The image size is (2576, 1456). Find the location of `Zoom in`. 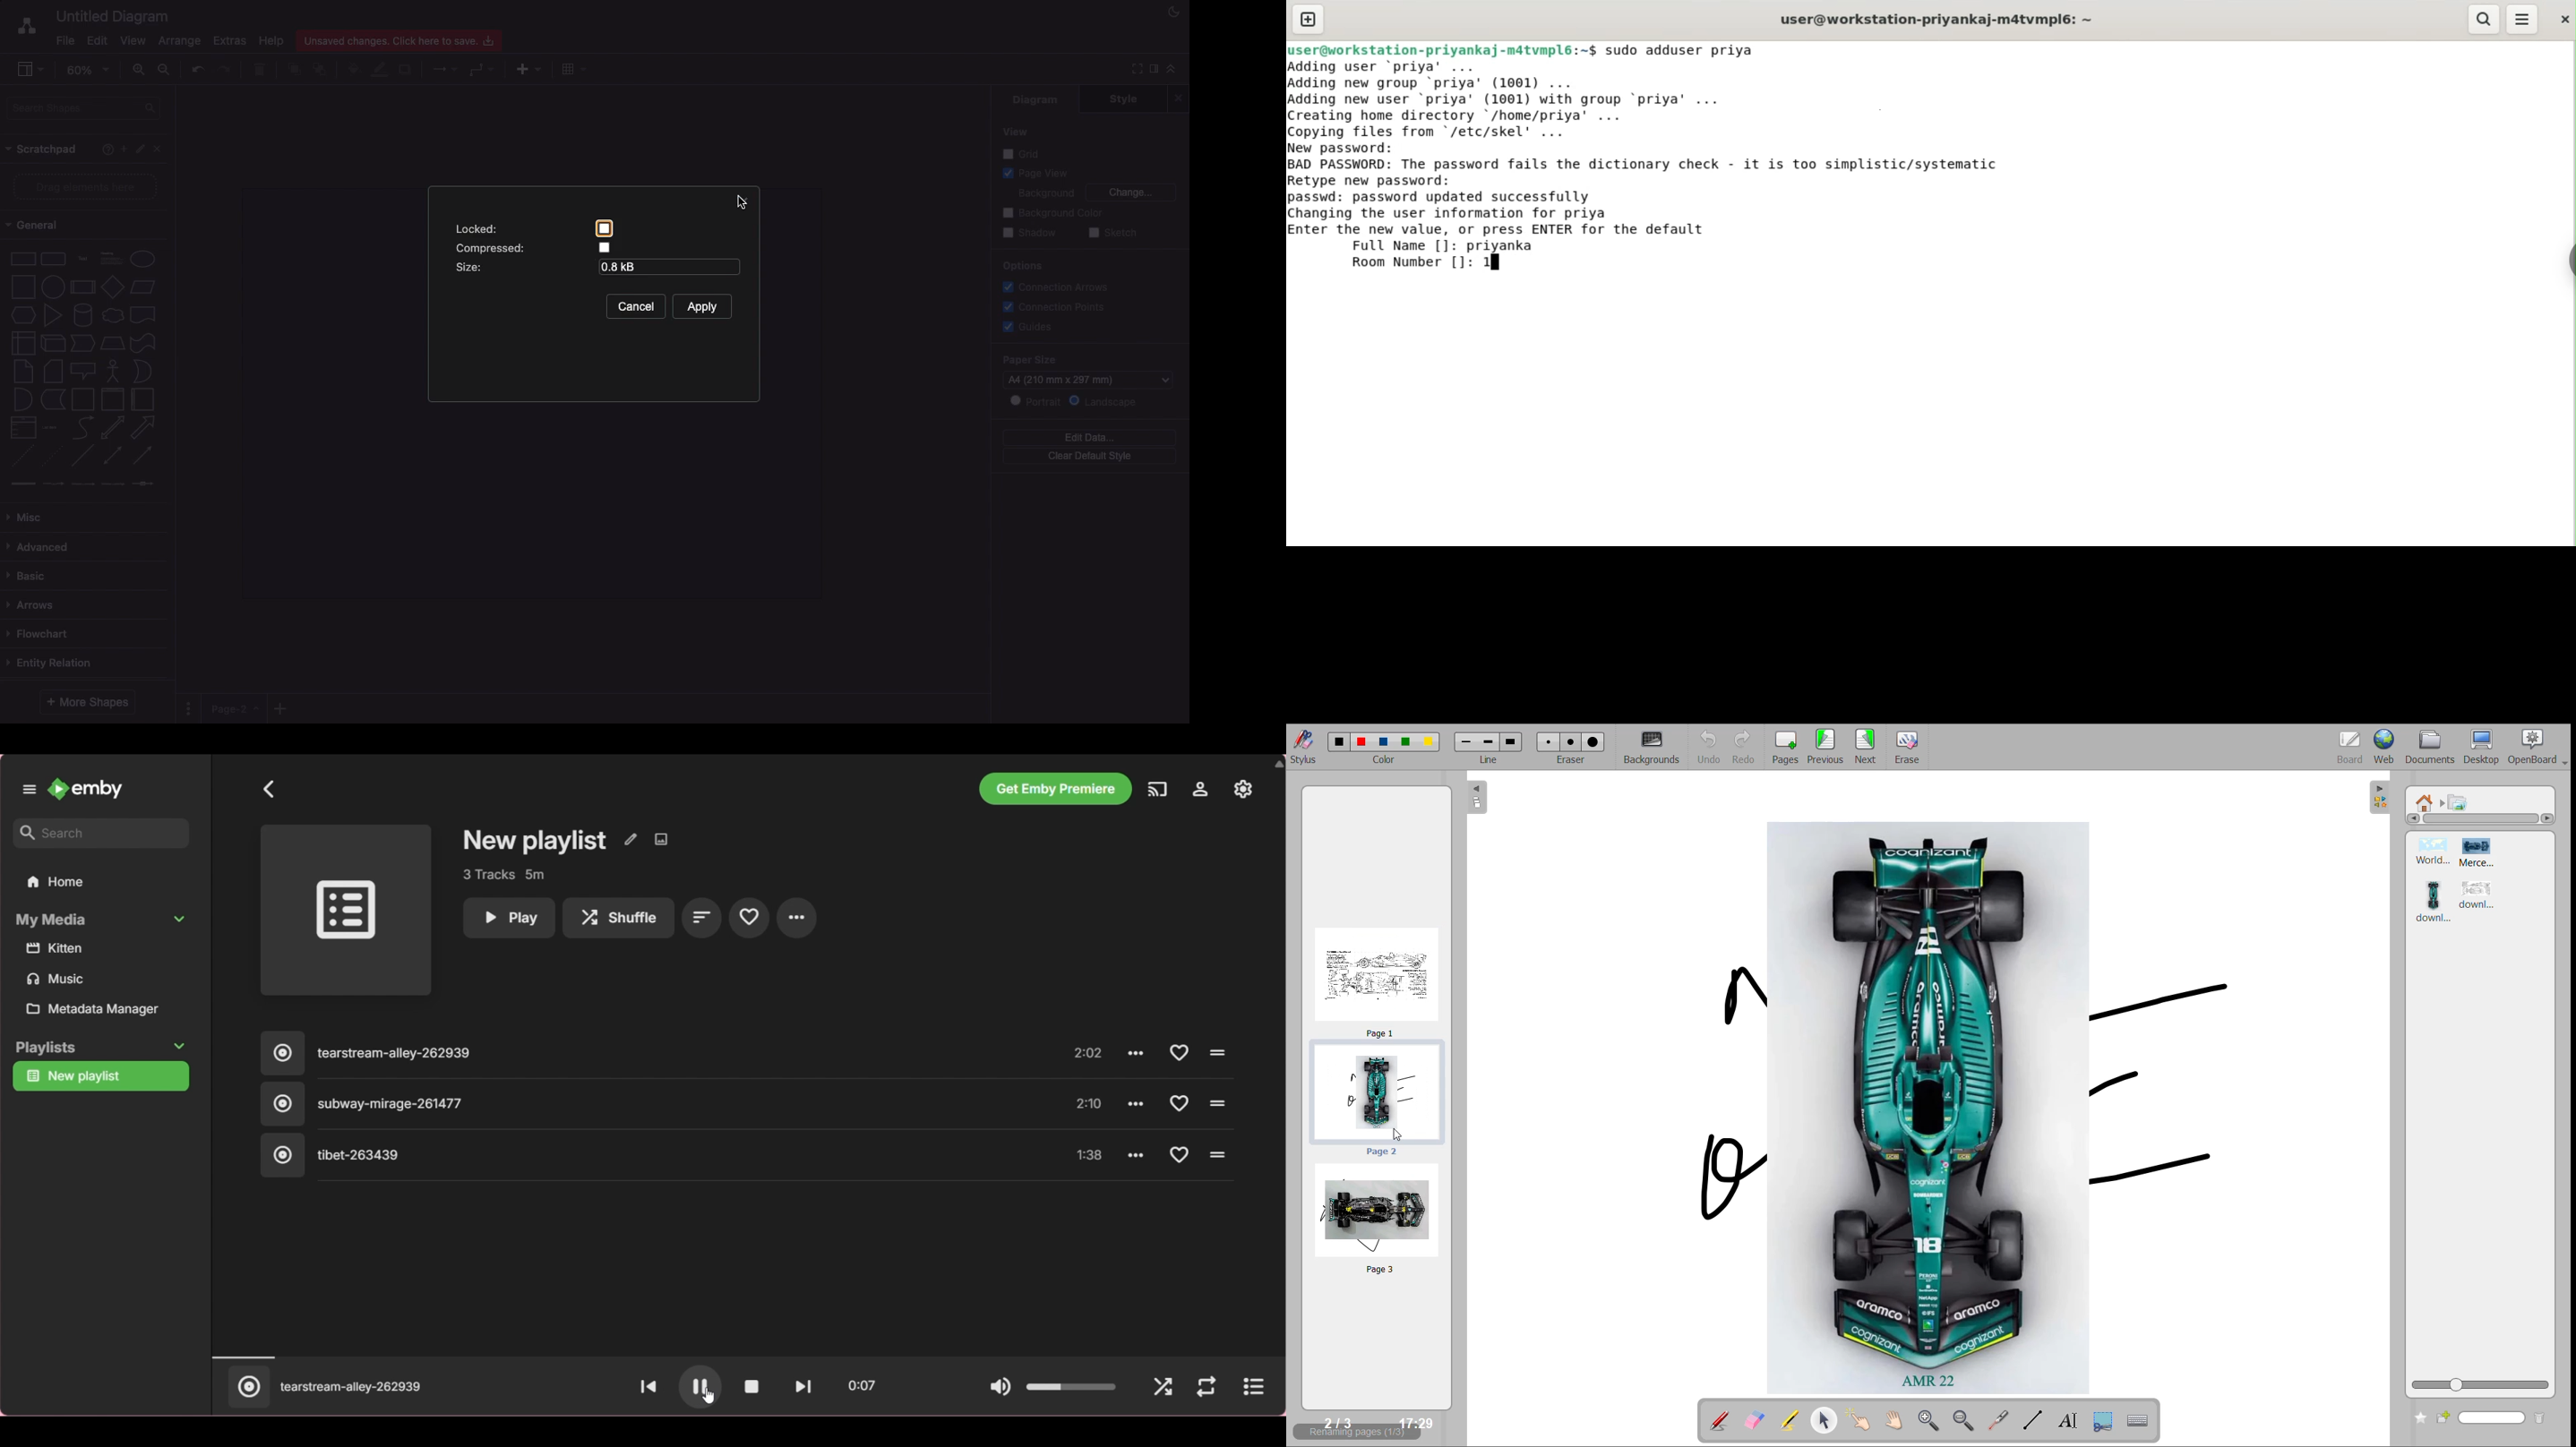

Zoom in is located at coordinates (140, 69).